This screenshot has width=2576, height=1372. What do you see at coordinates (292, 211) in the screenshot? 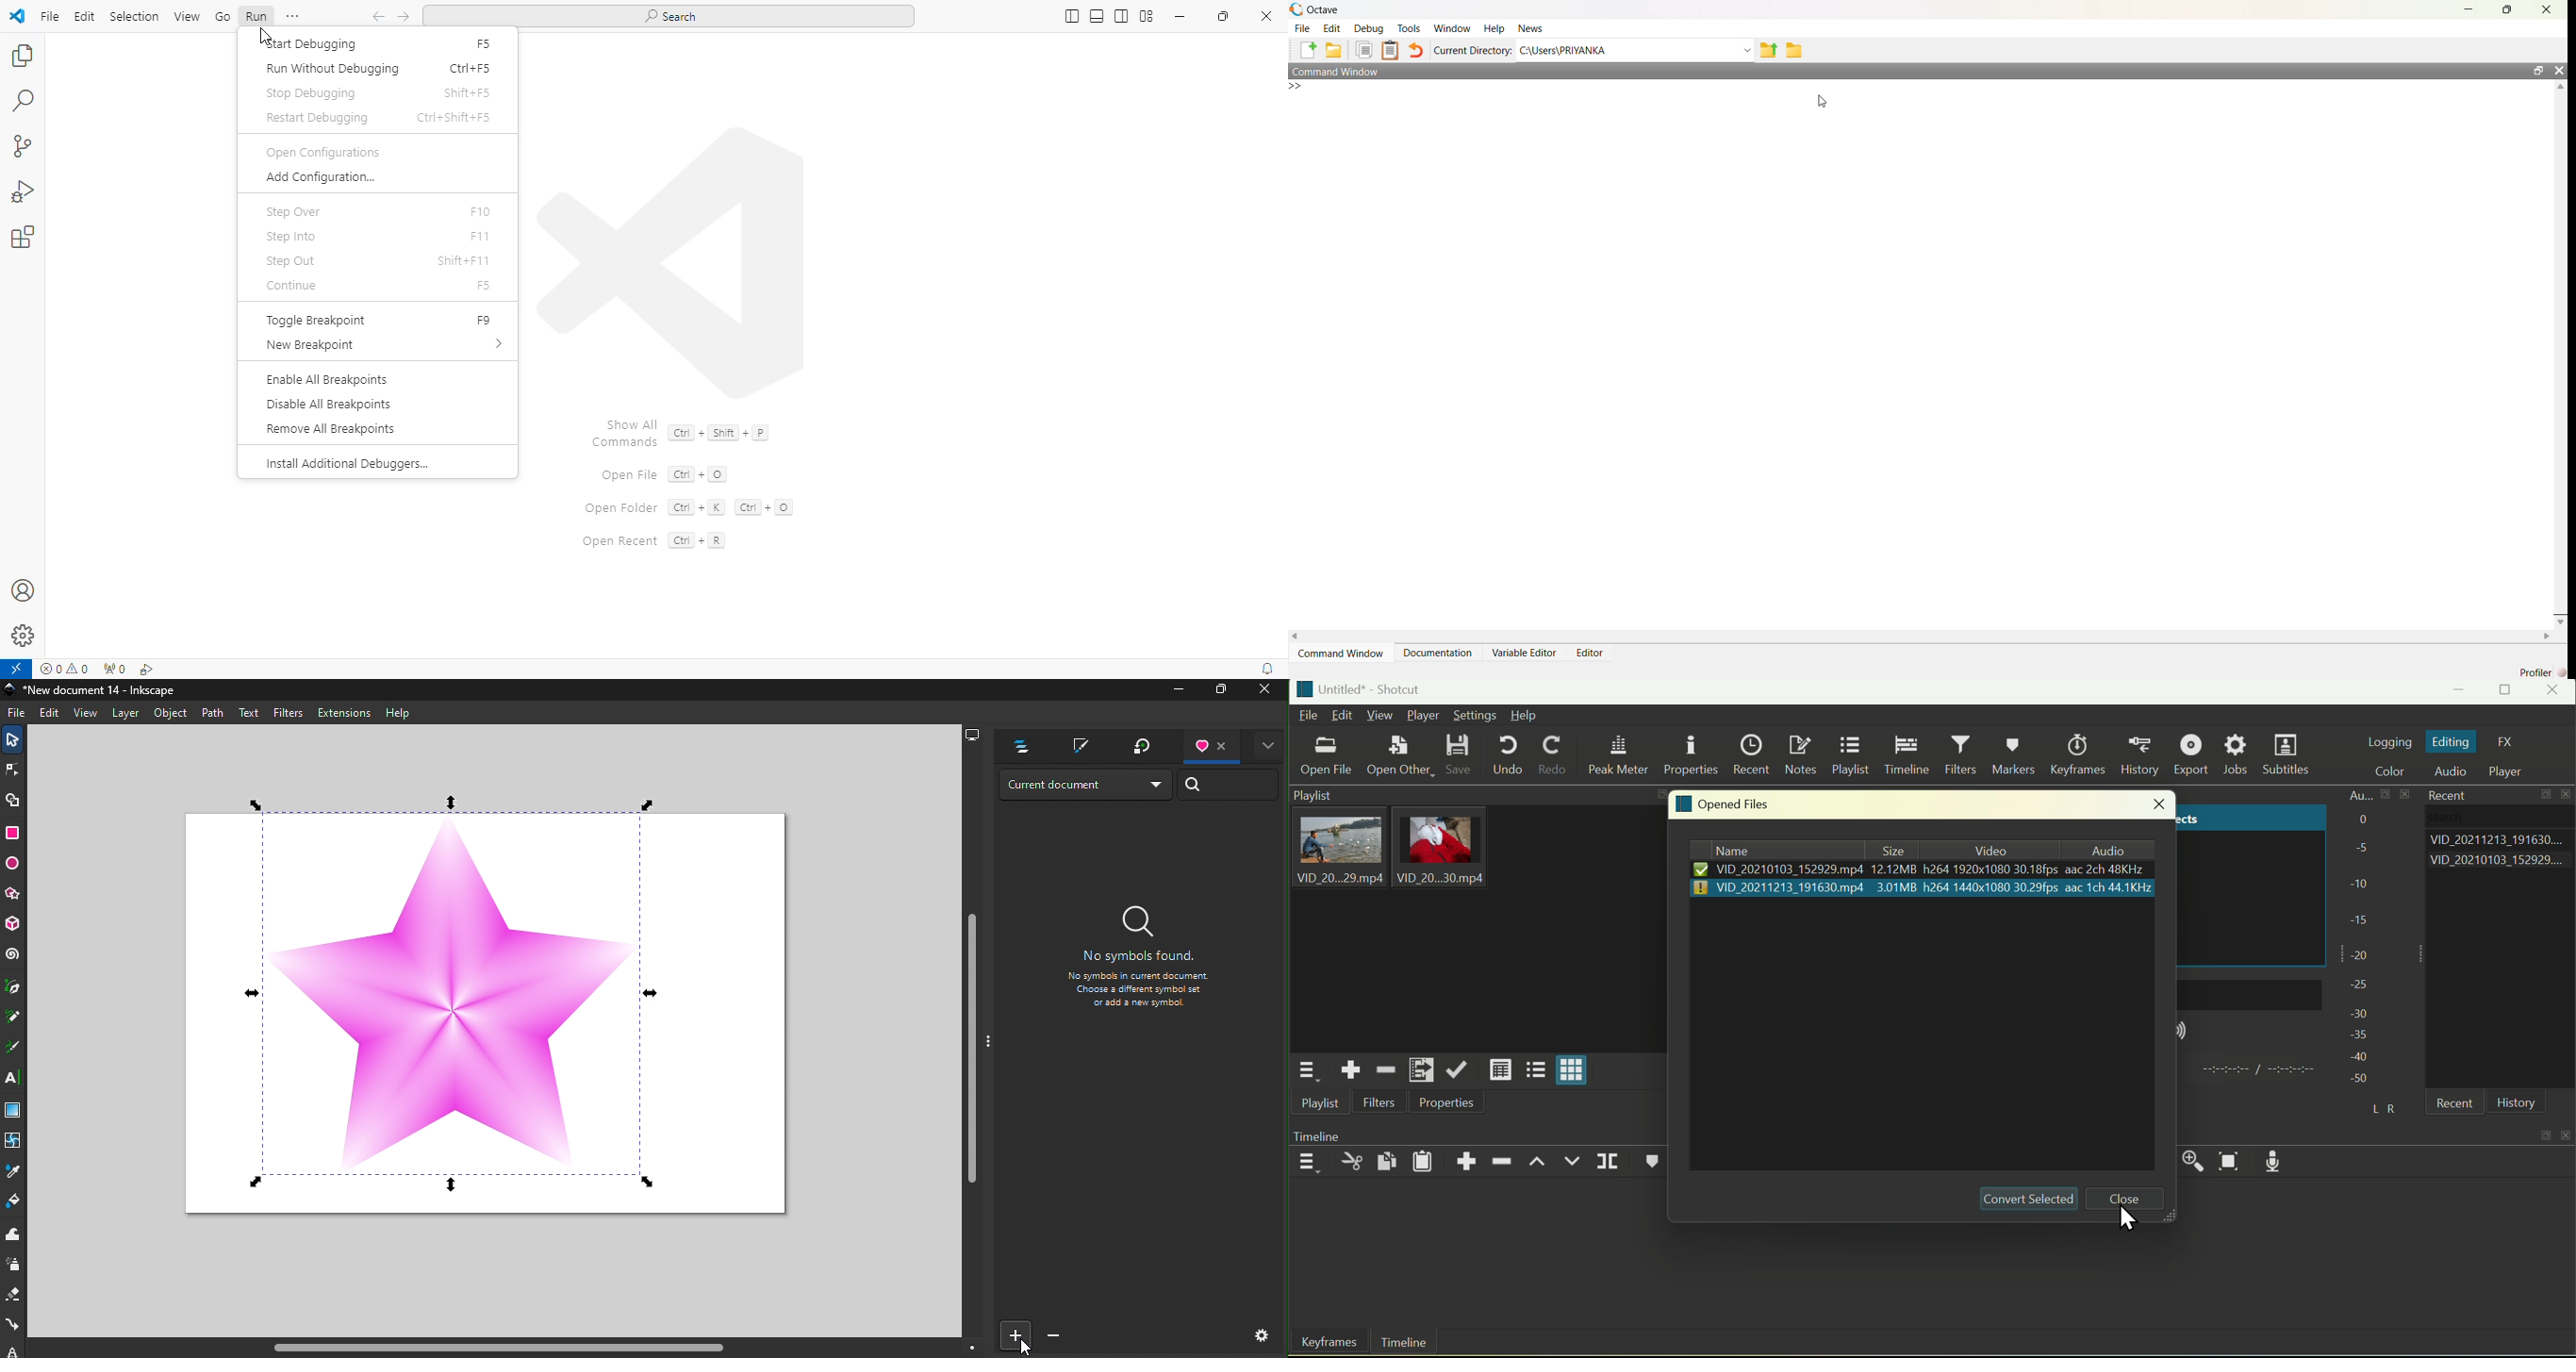
I see `step over` at bounding box center [292, 211].